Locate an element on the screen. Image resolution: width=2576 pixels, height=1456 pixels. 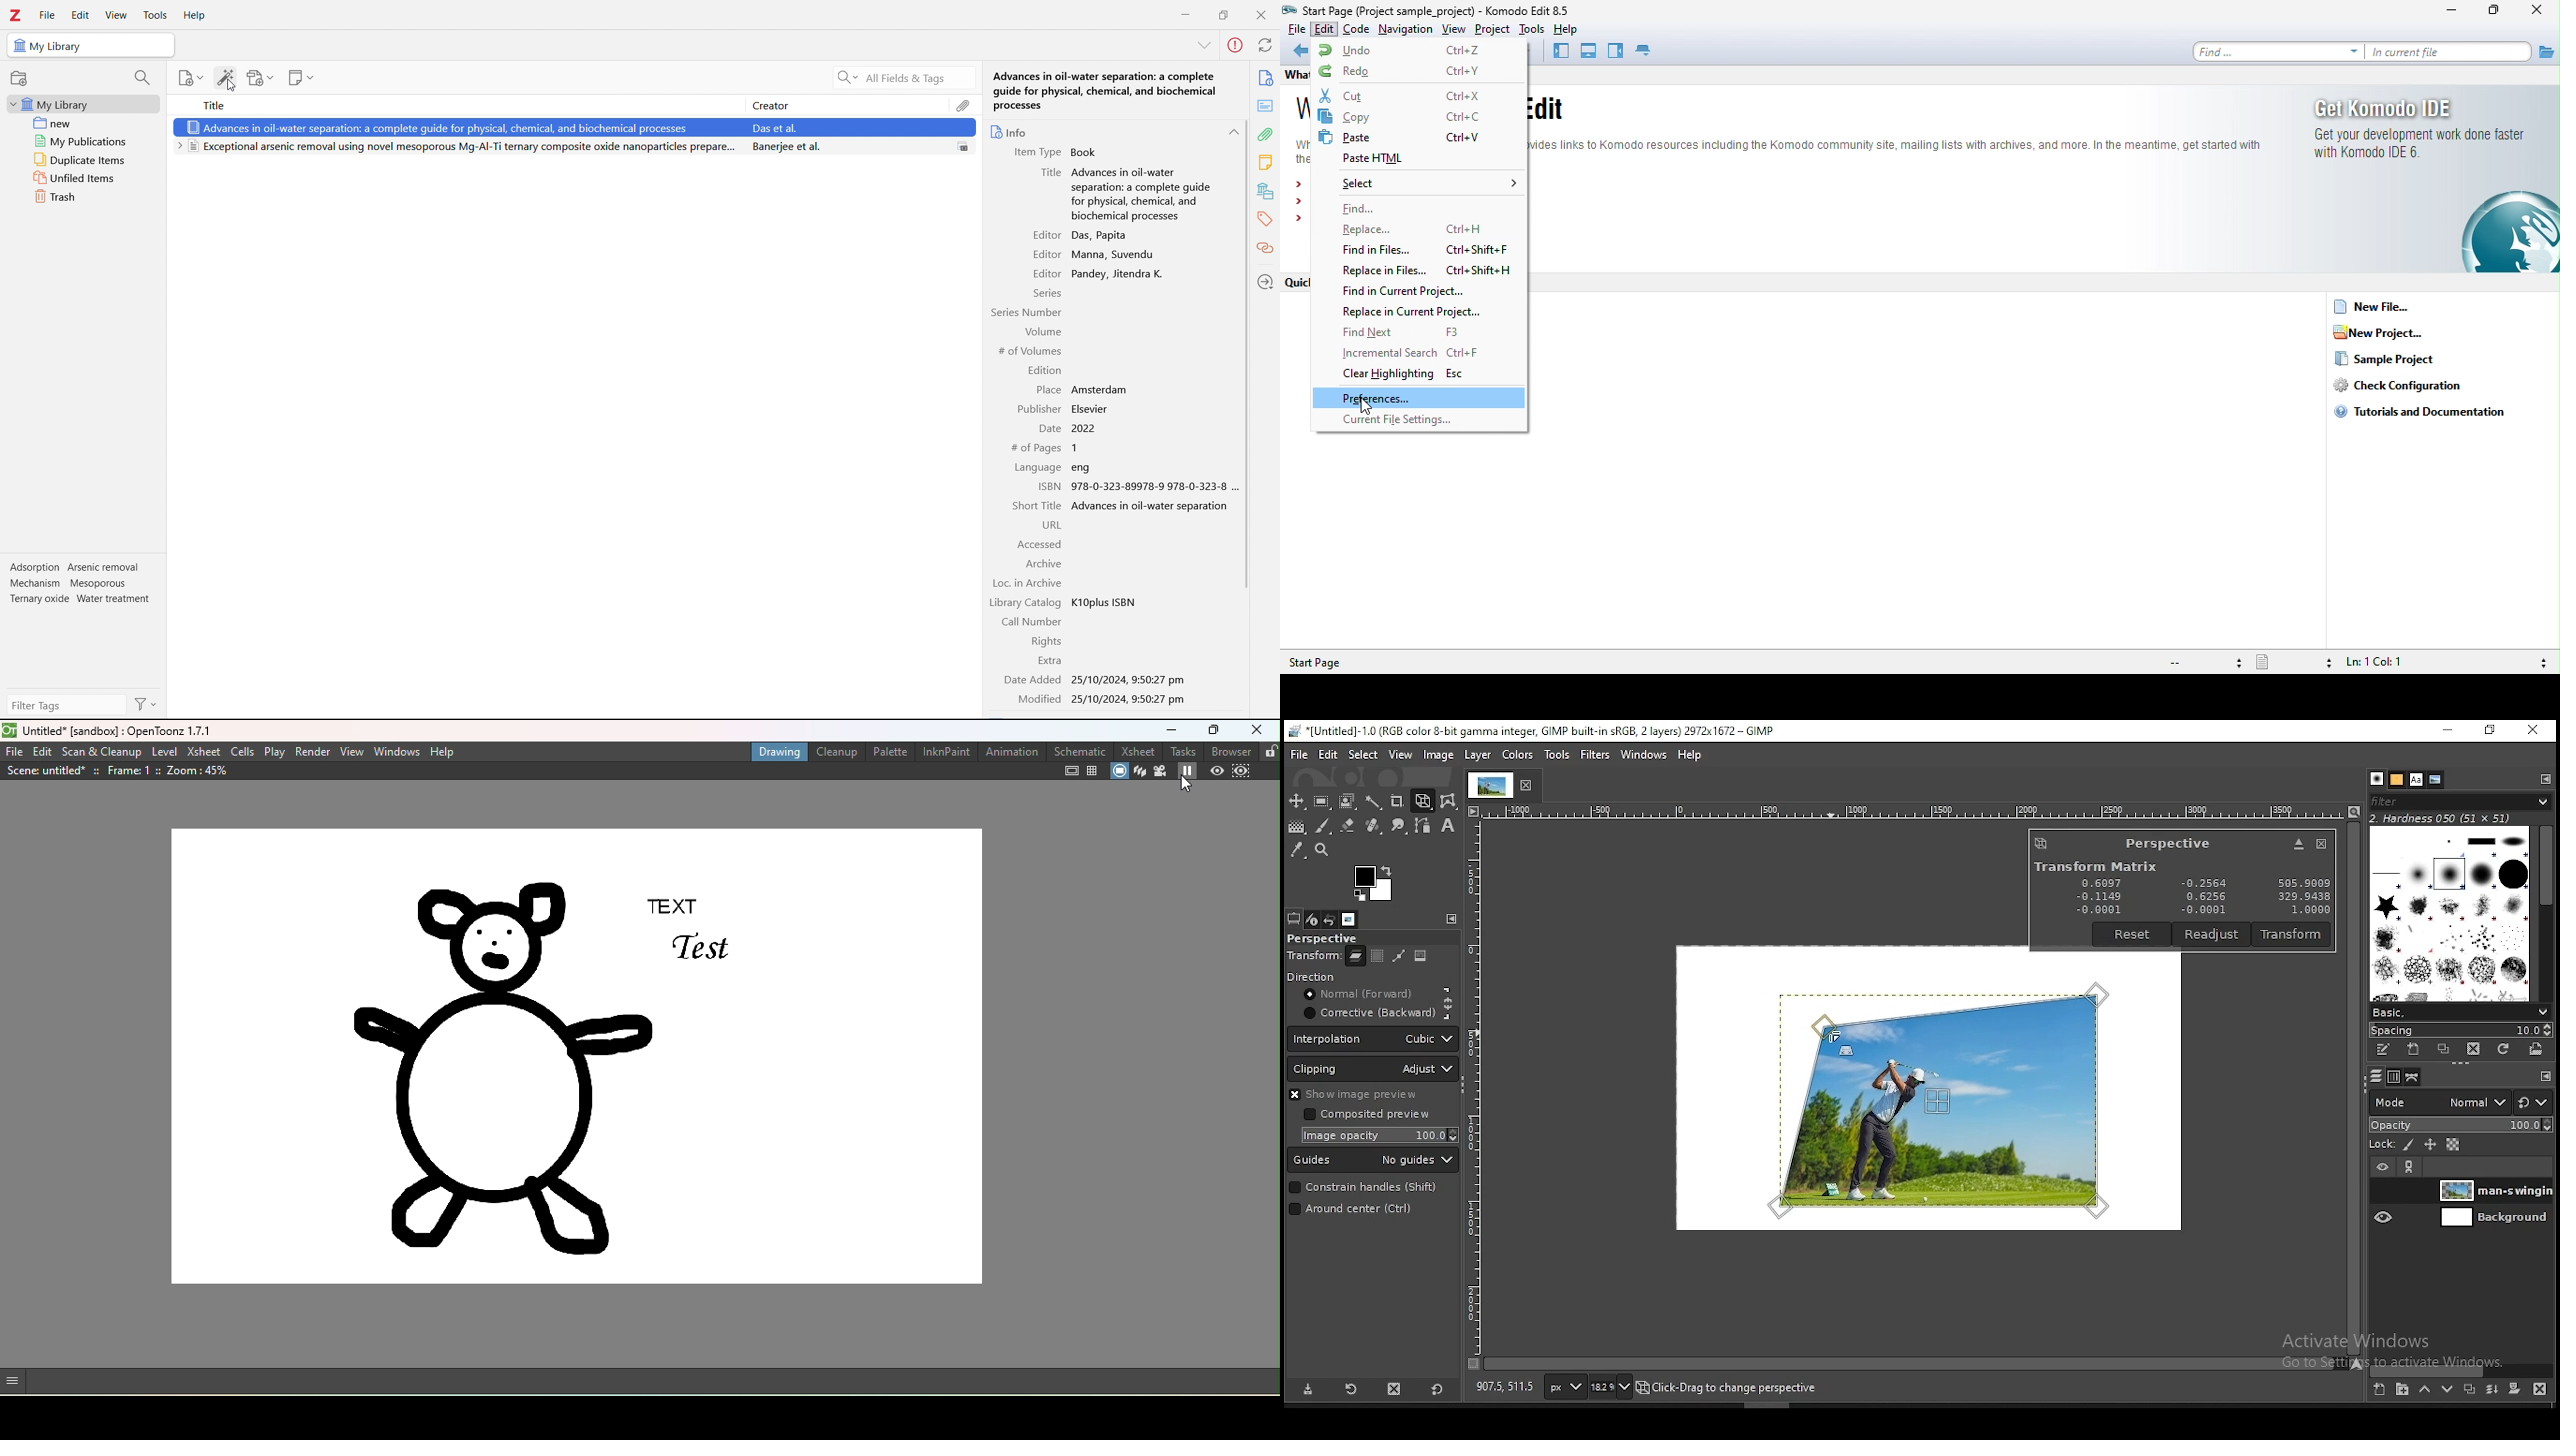
filter collections is located at coordinates (143, 77).